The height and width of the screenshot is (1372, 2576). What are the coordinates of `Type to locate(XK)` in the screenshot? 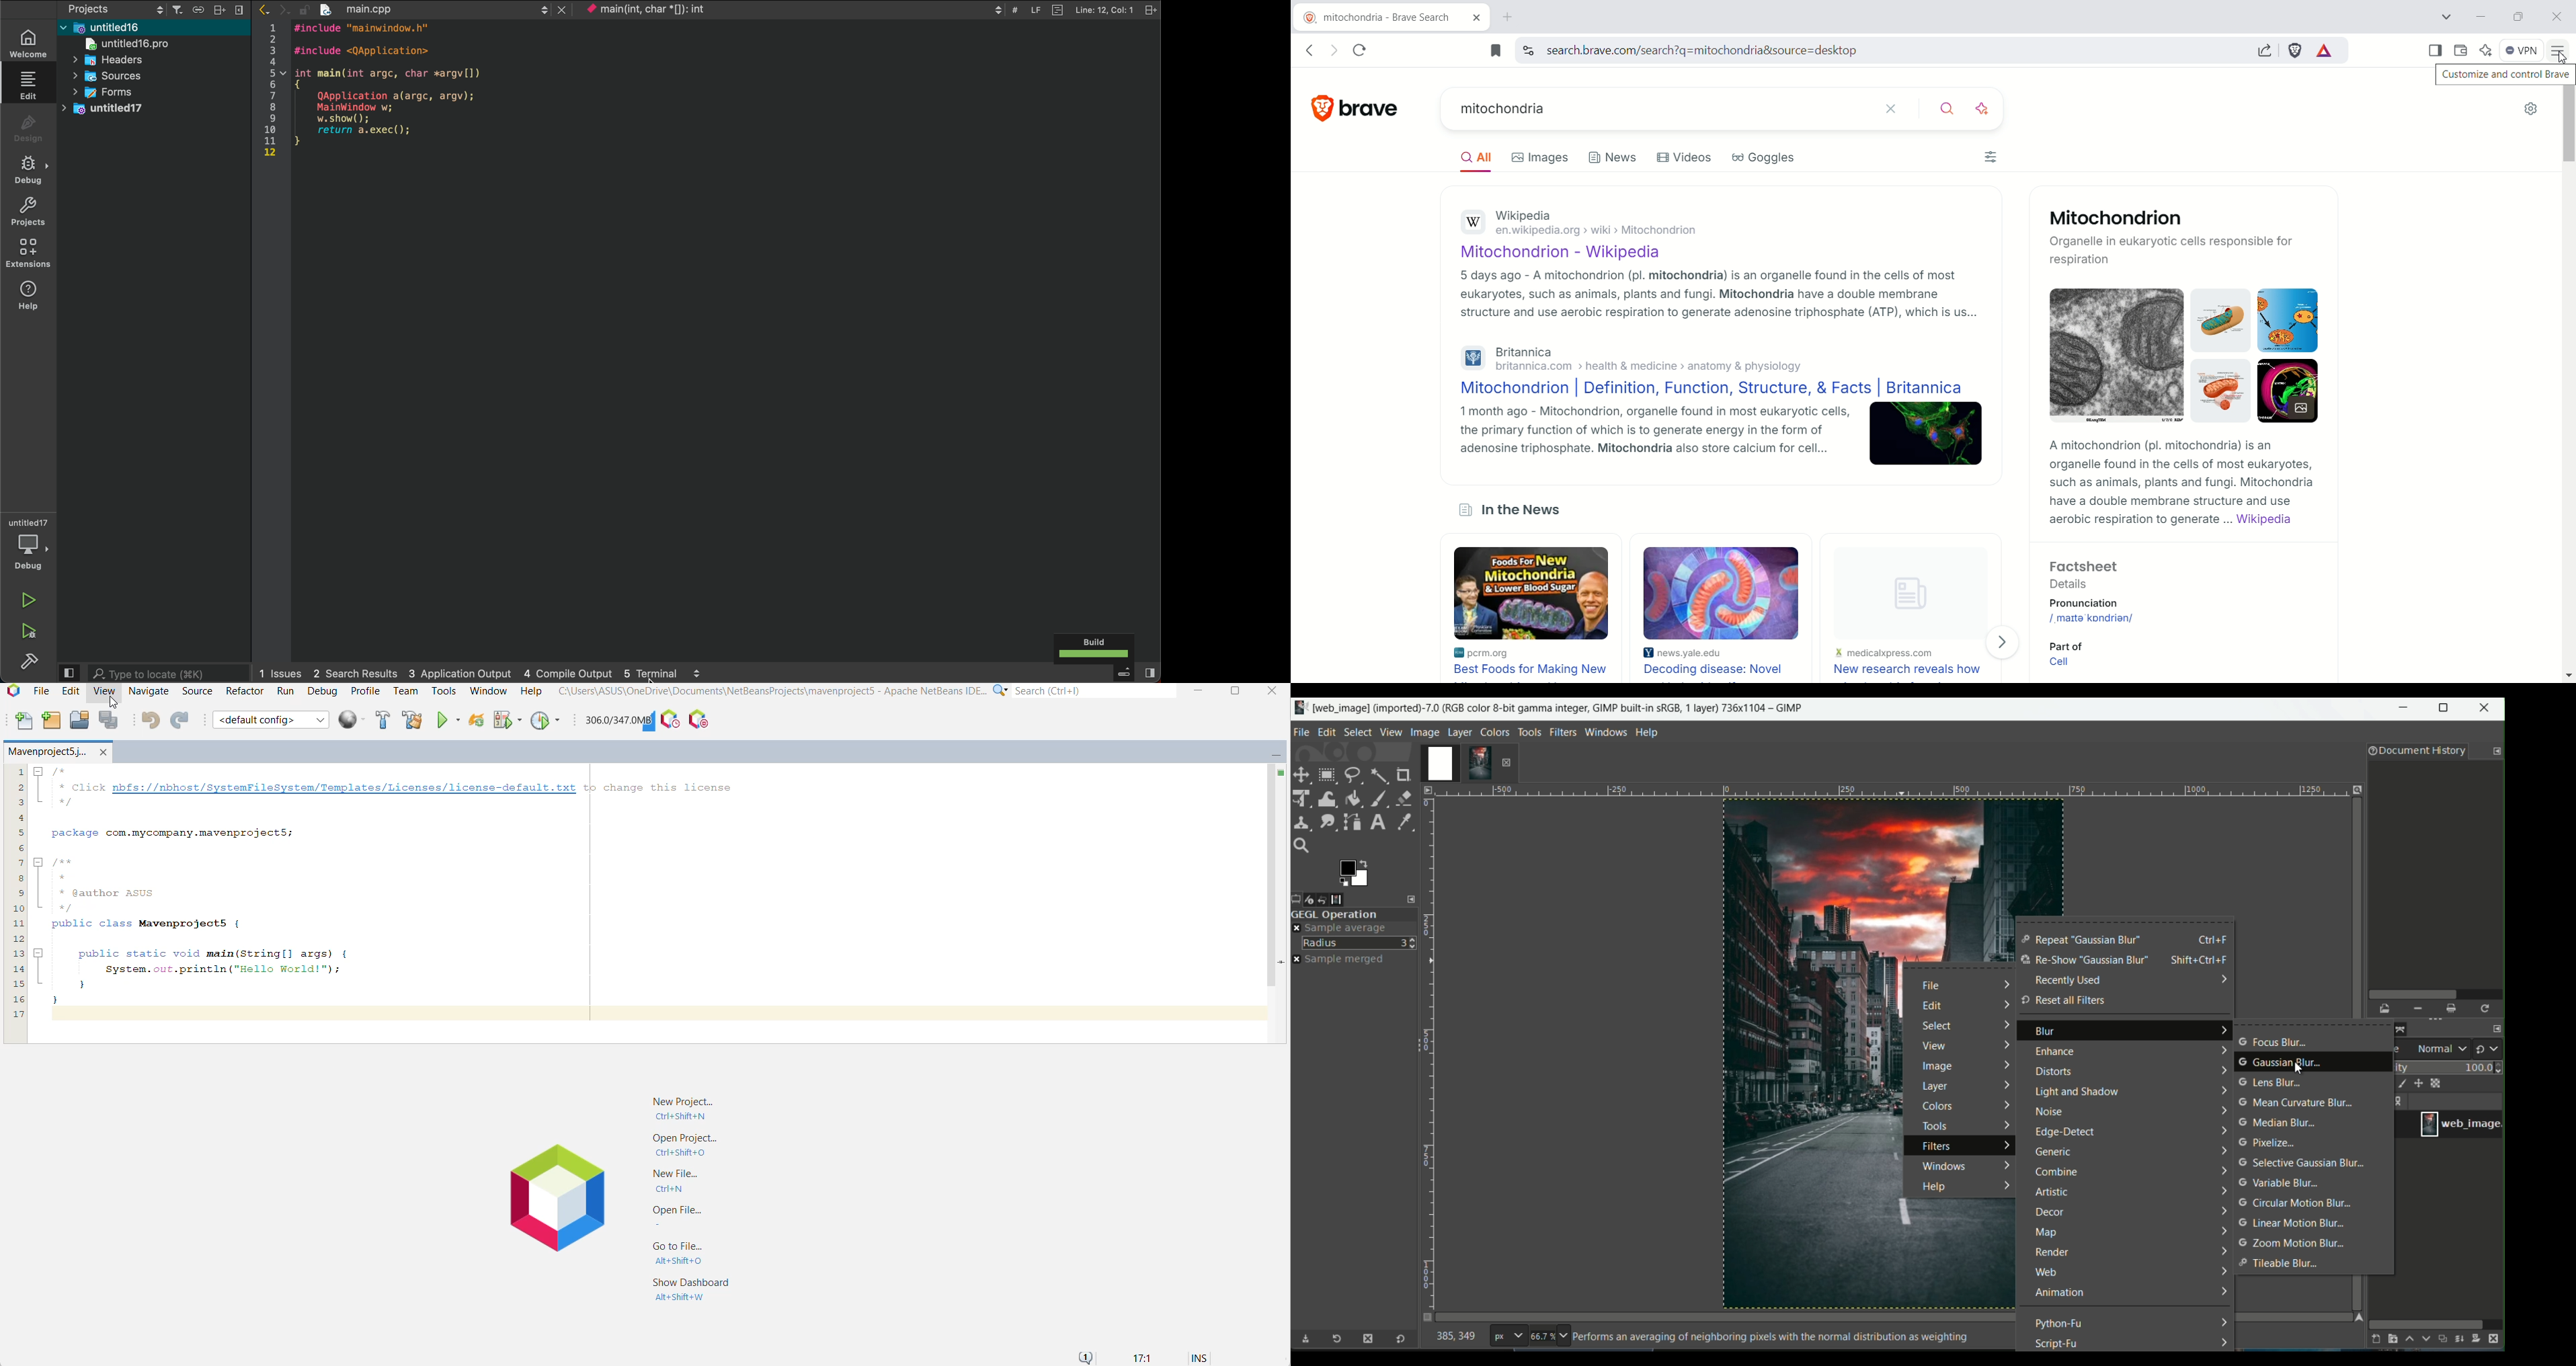 It's located at (169, 673).